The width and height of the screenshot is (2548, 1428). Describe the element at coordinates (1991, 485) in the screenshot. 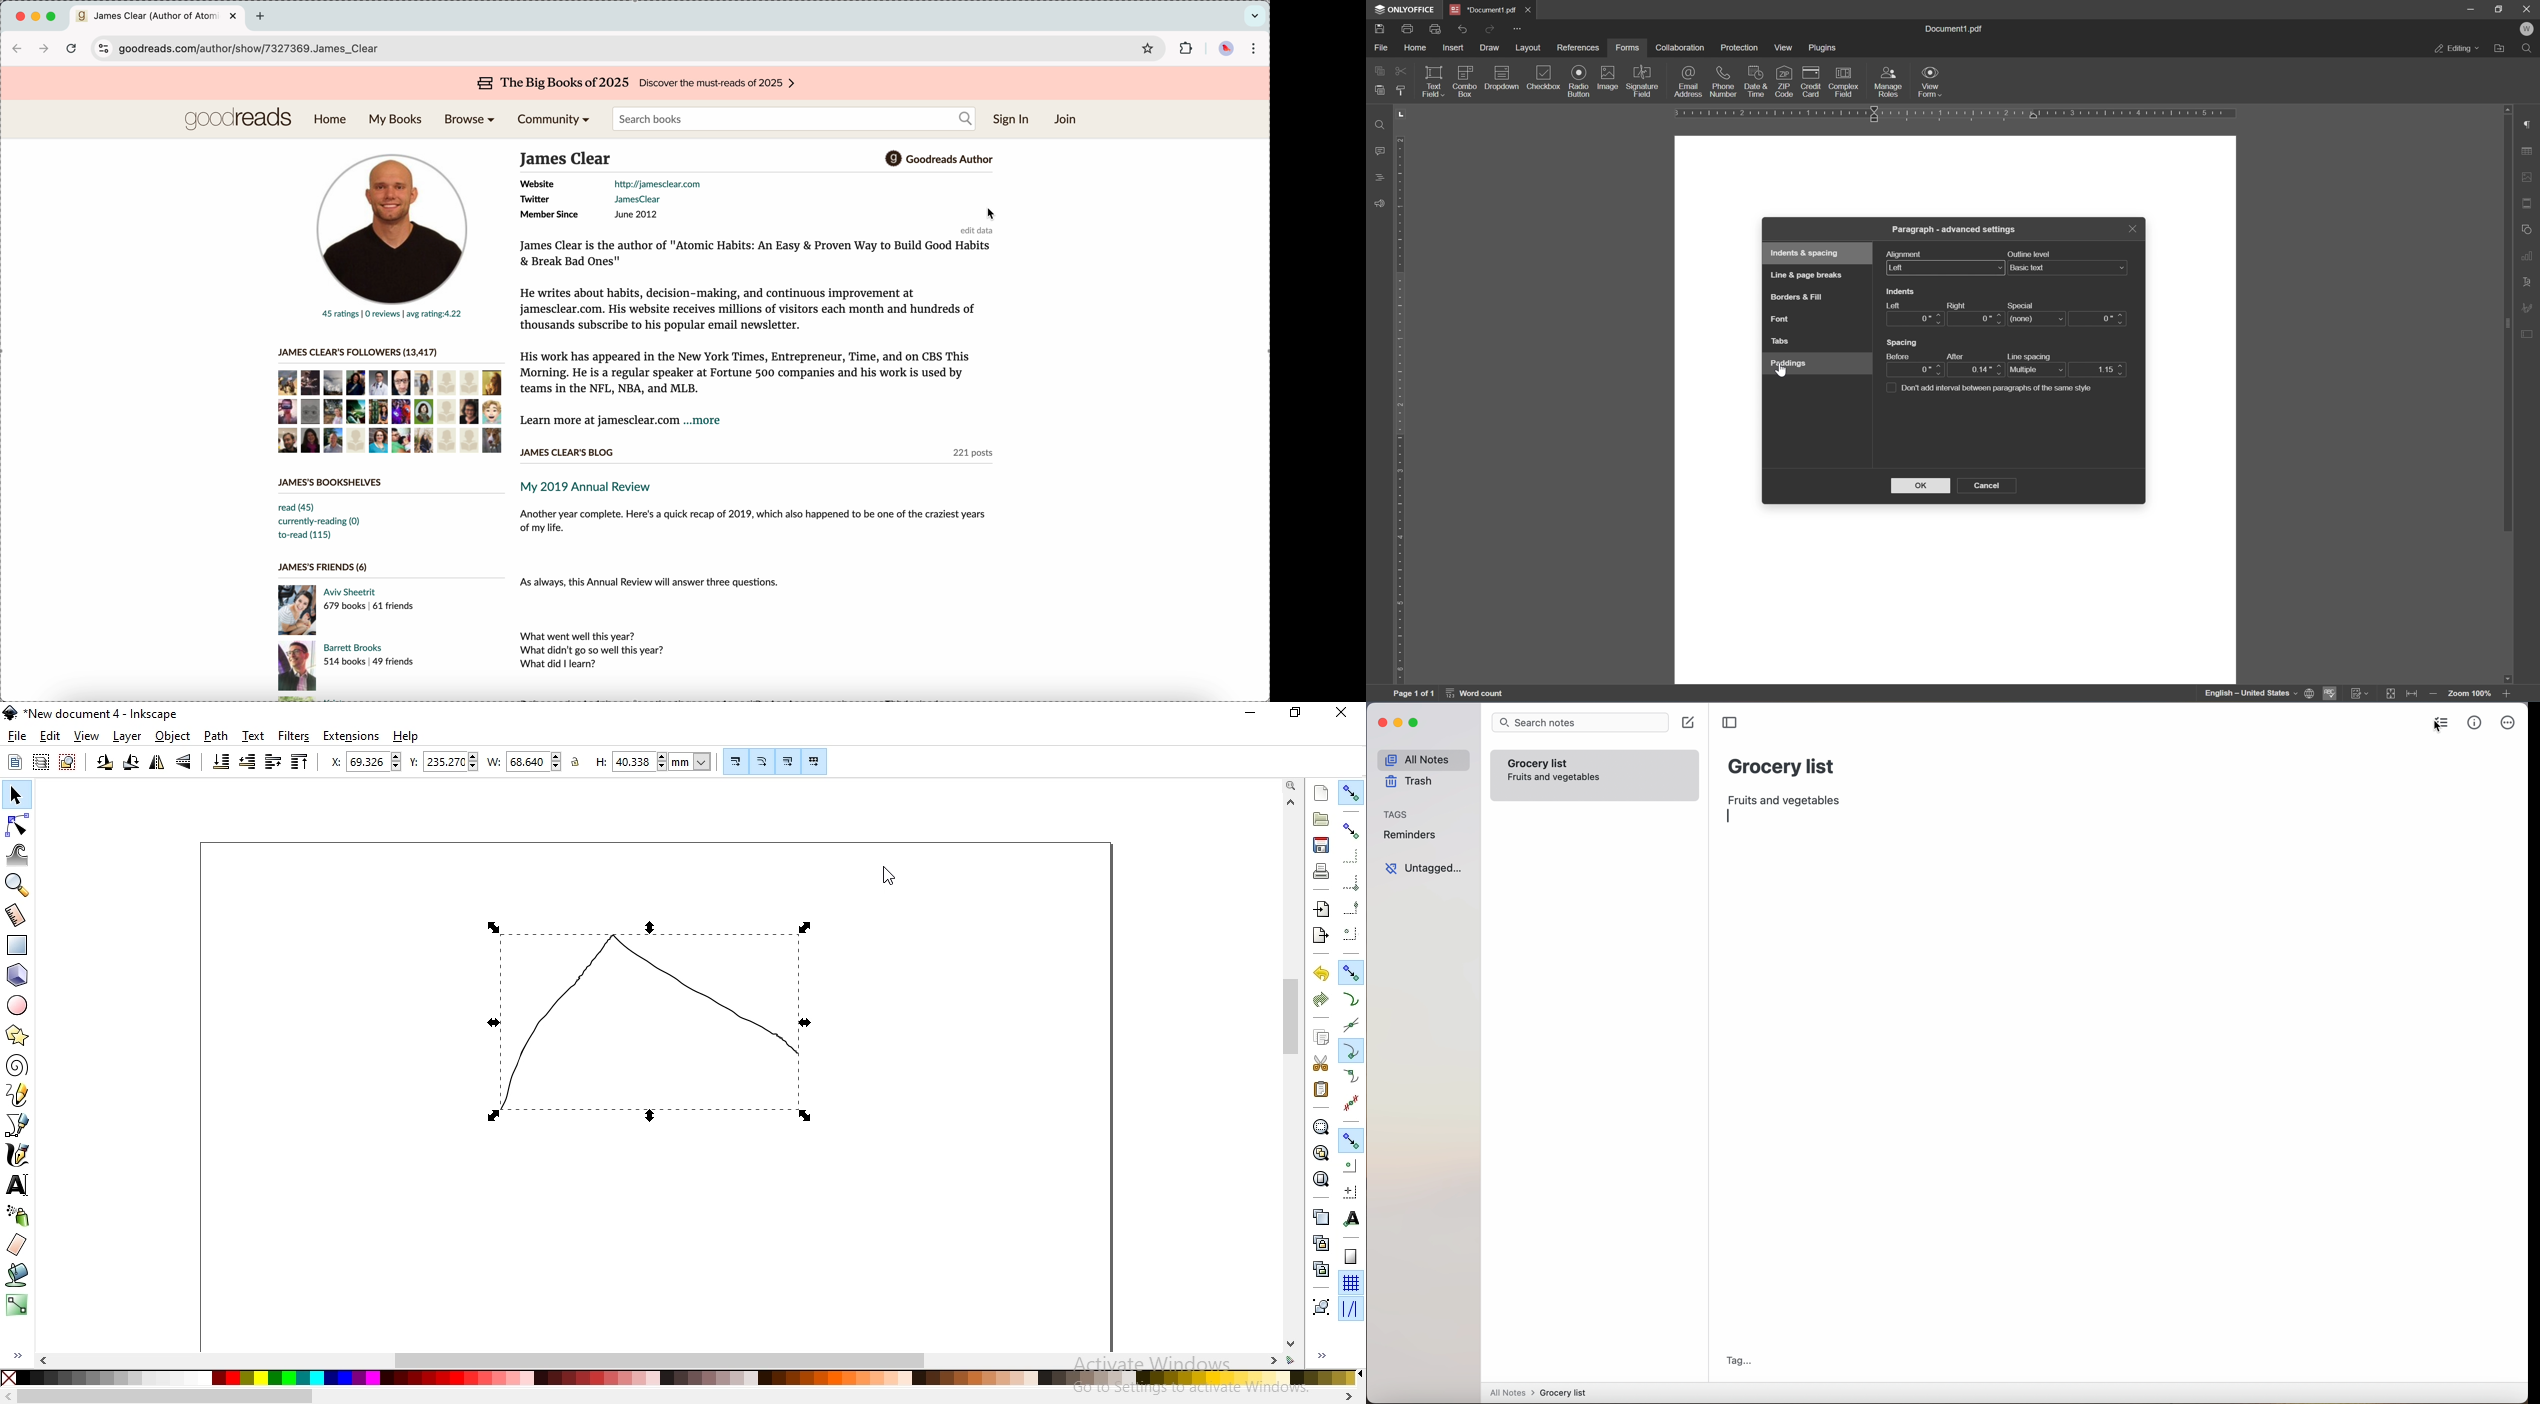

I see `cancel` at that location.